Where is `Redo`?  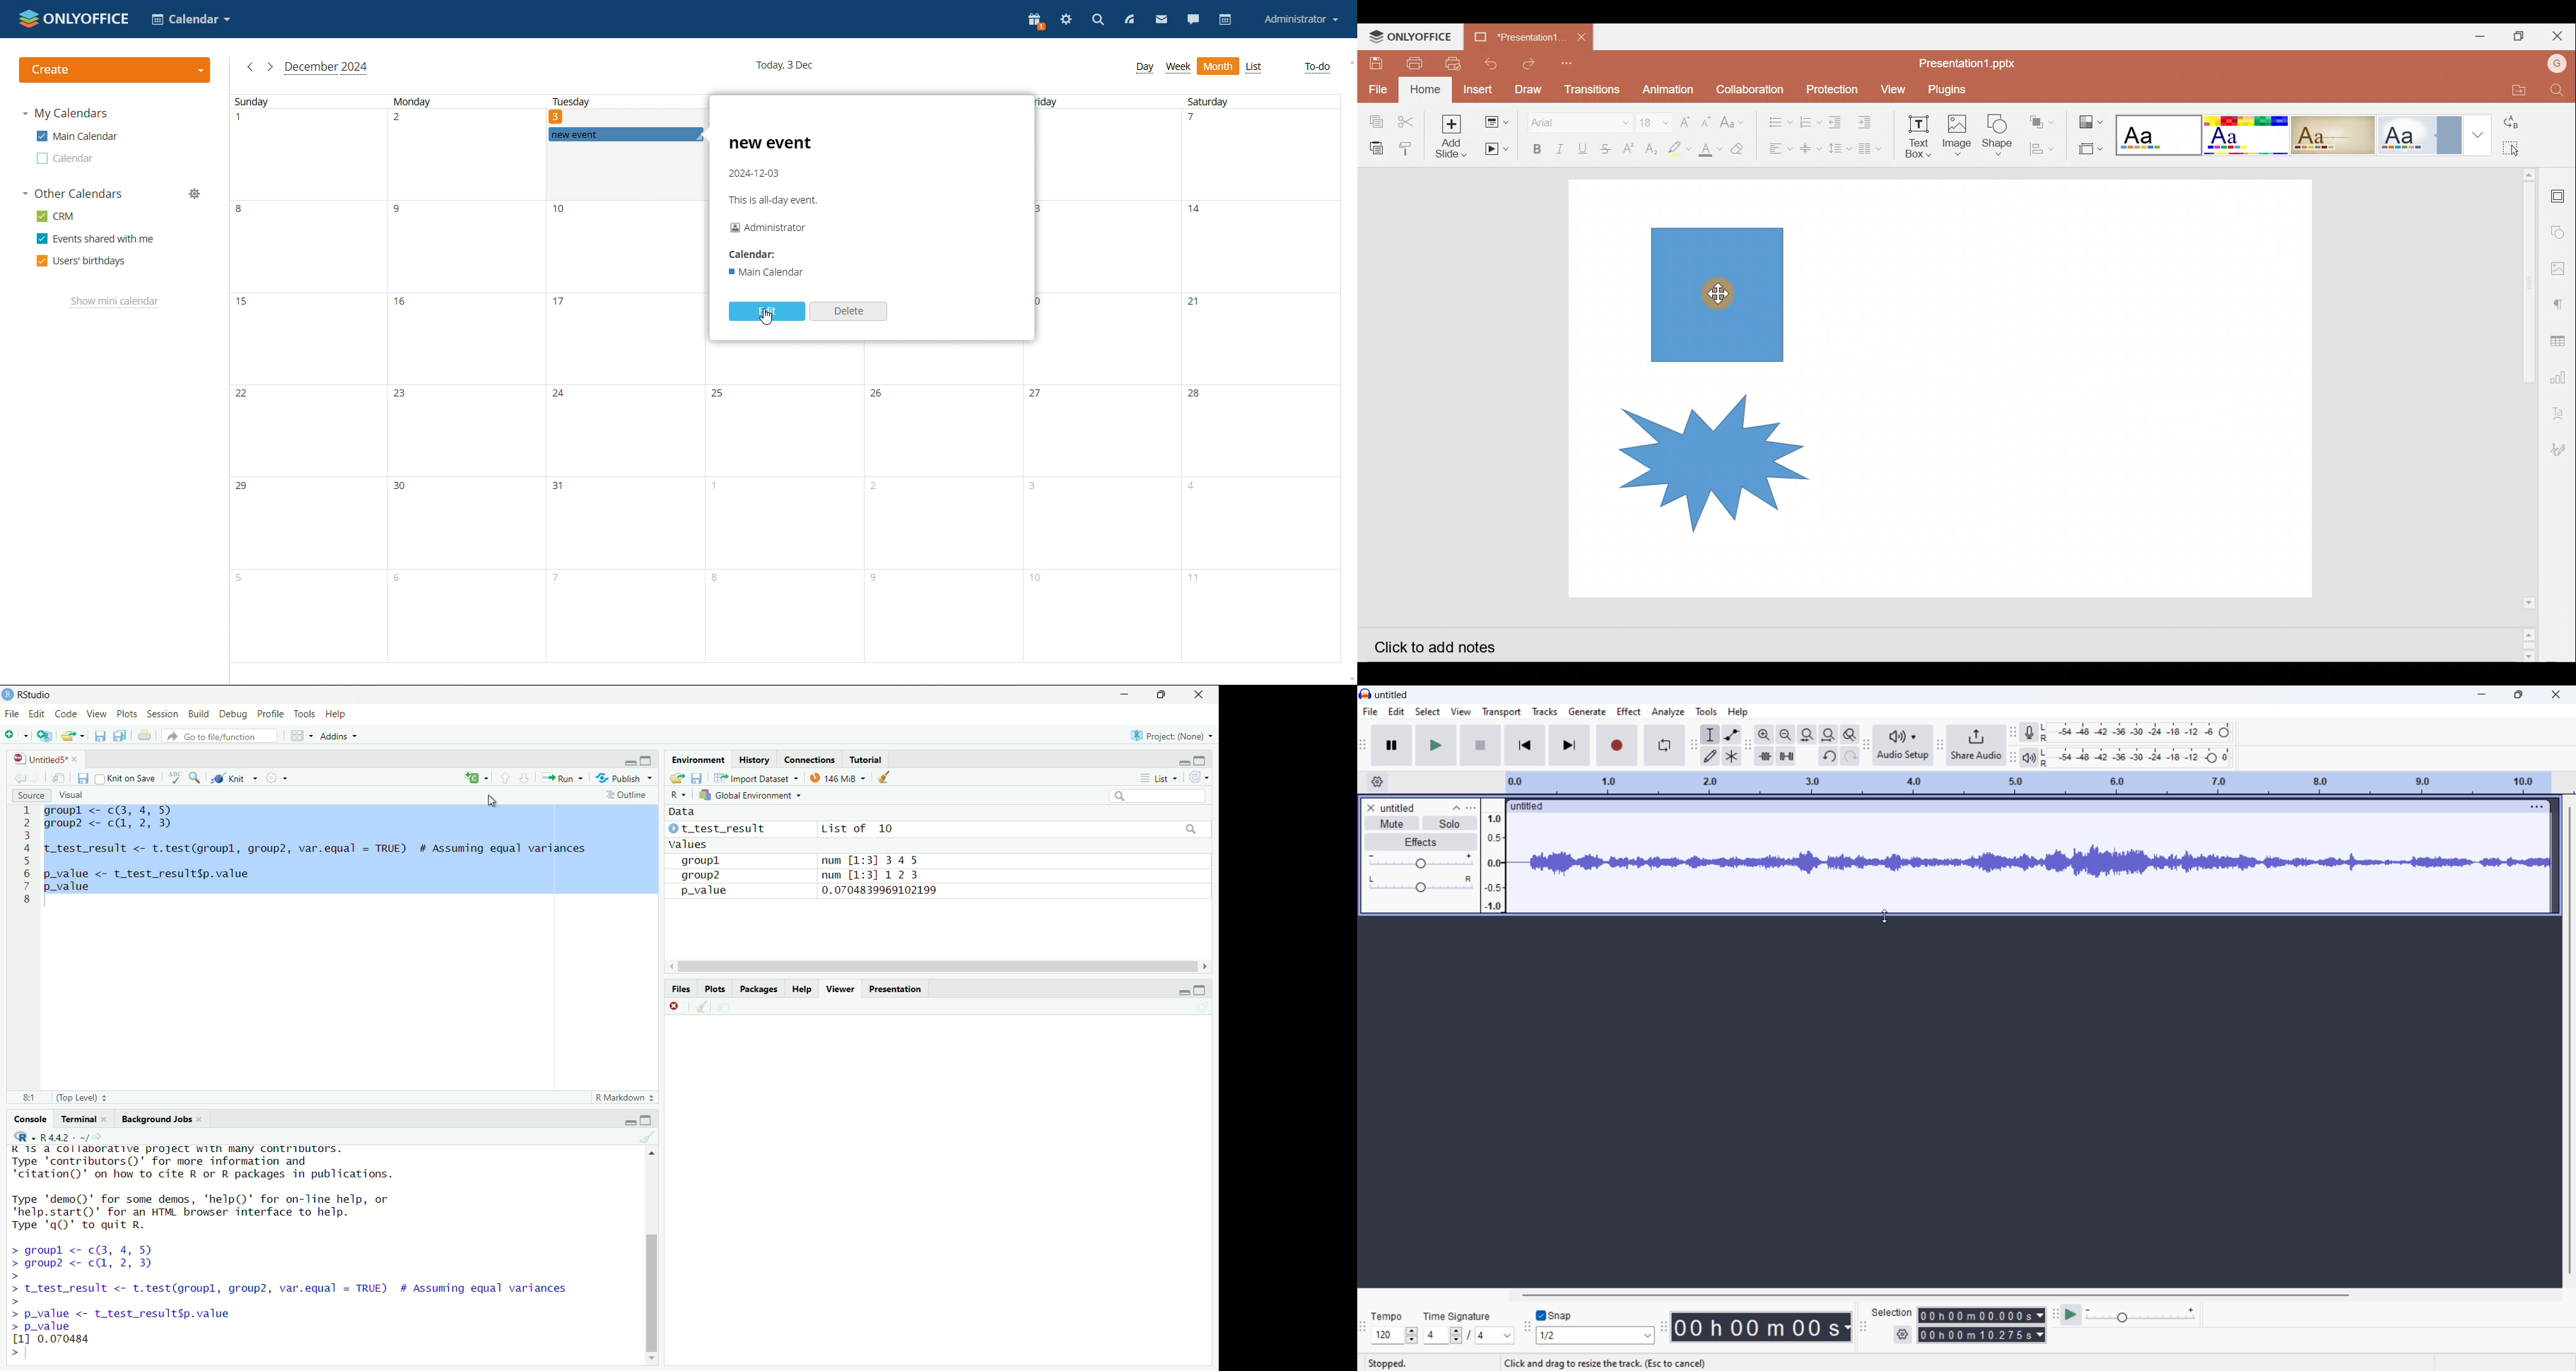 Redo is located at coordinates (1529, 61).